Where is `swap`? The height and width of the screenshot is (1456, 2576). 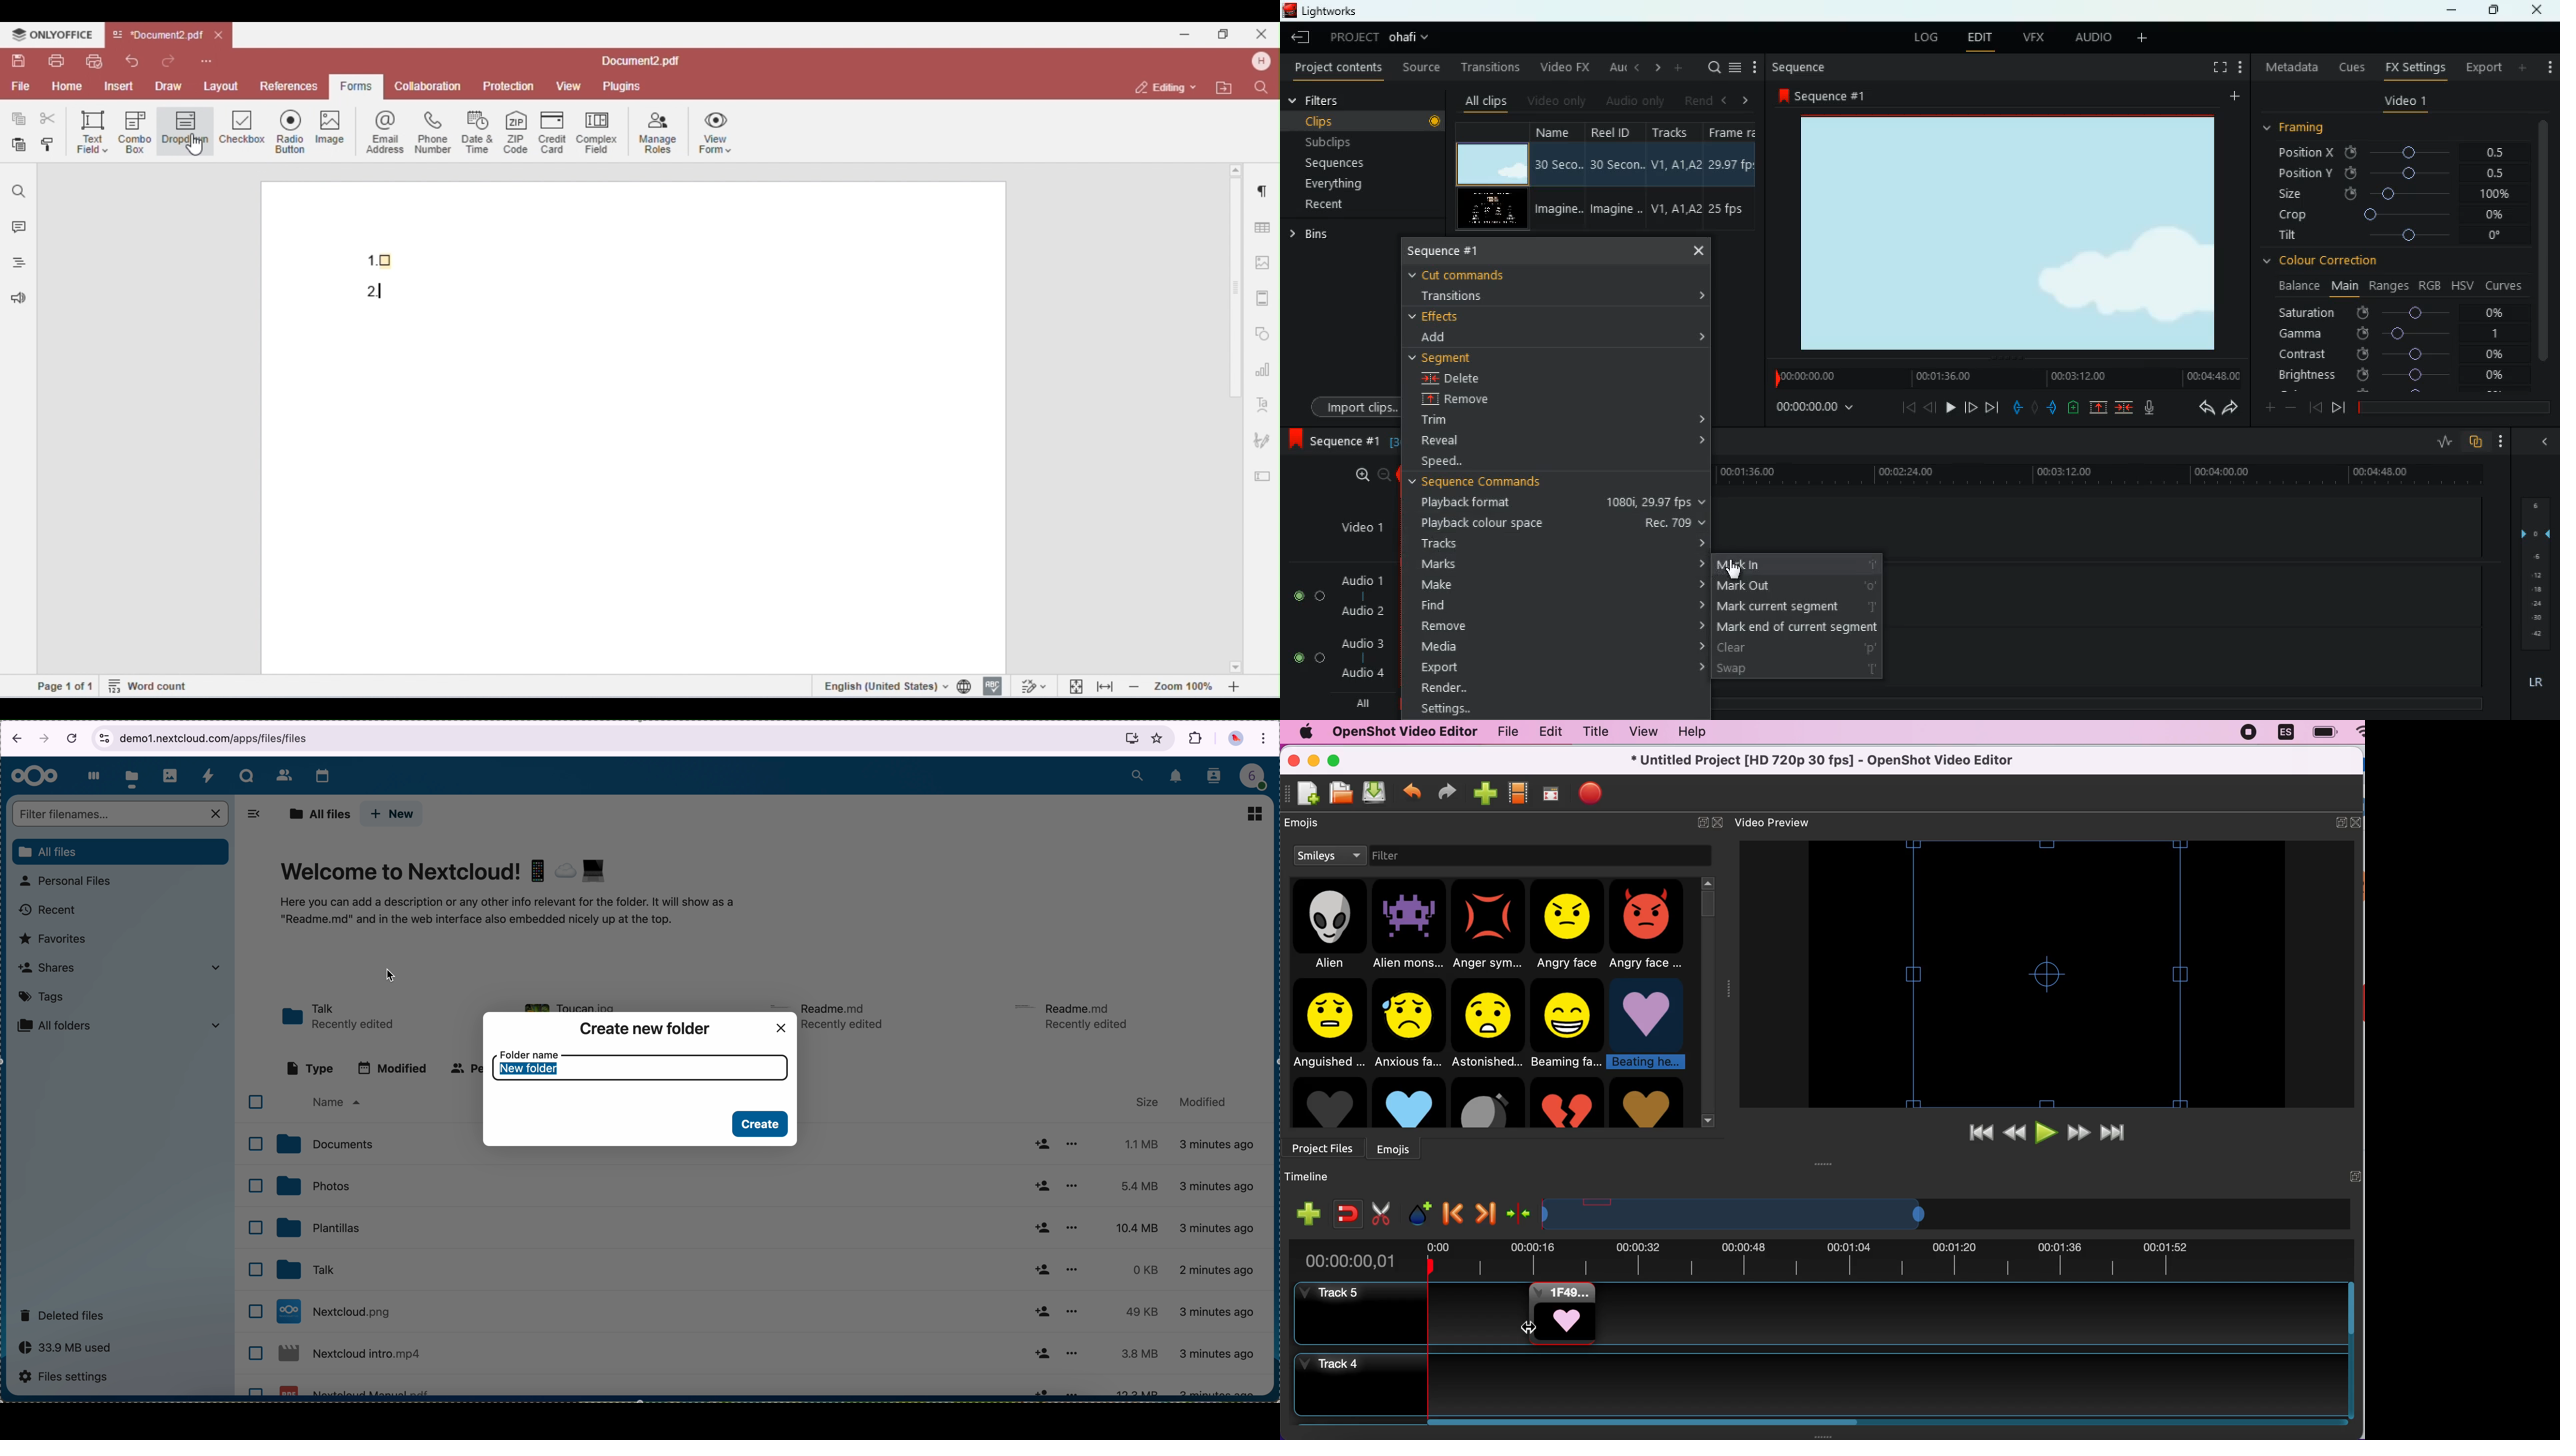
swap is located at coordinates (1799, 668).